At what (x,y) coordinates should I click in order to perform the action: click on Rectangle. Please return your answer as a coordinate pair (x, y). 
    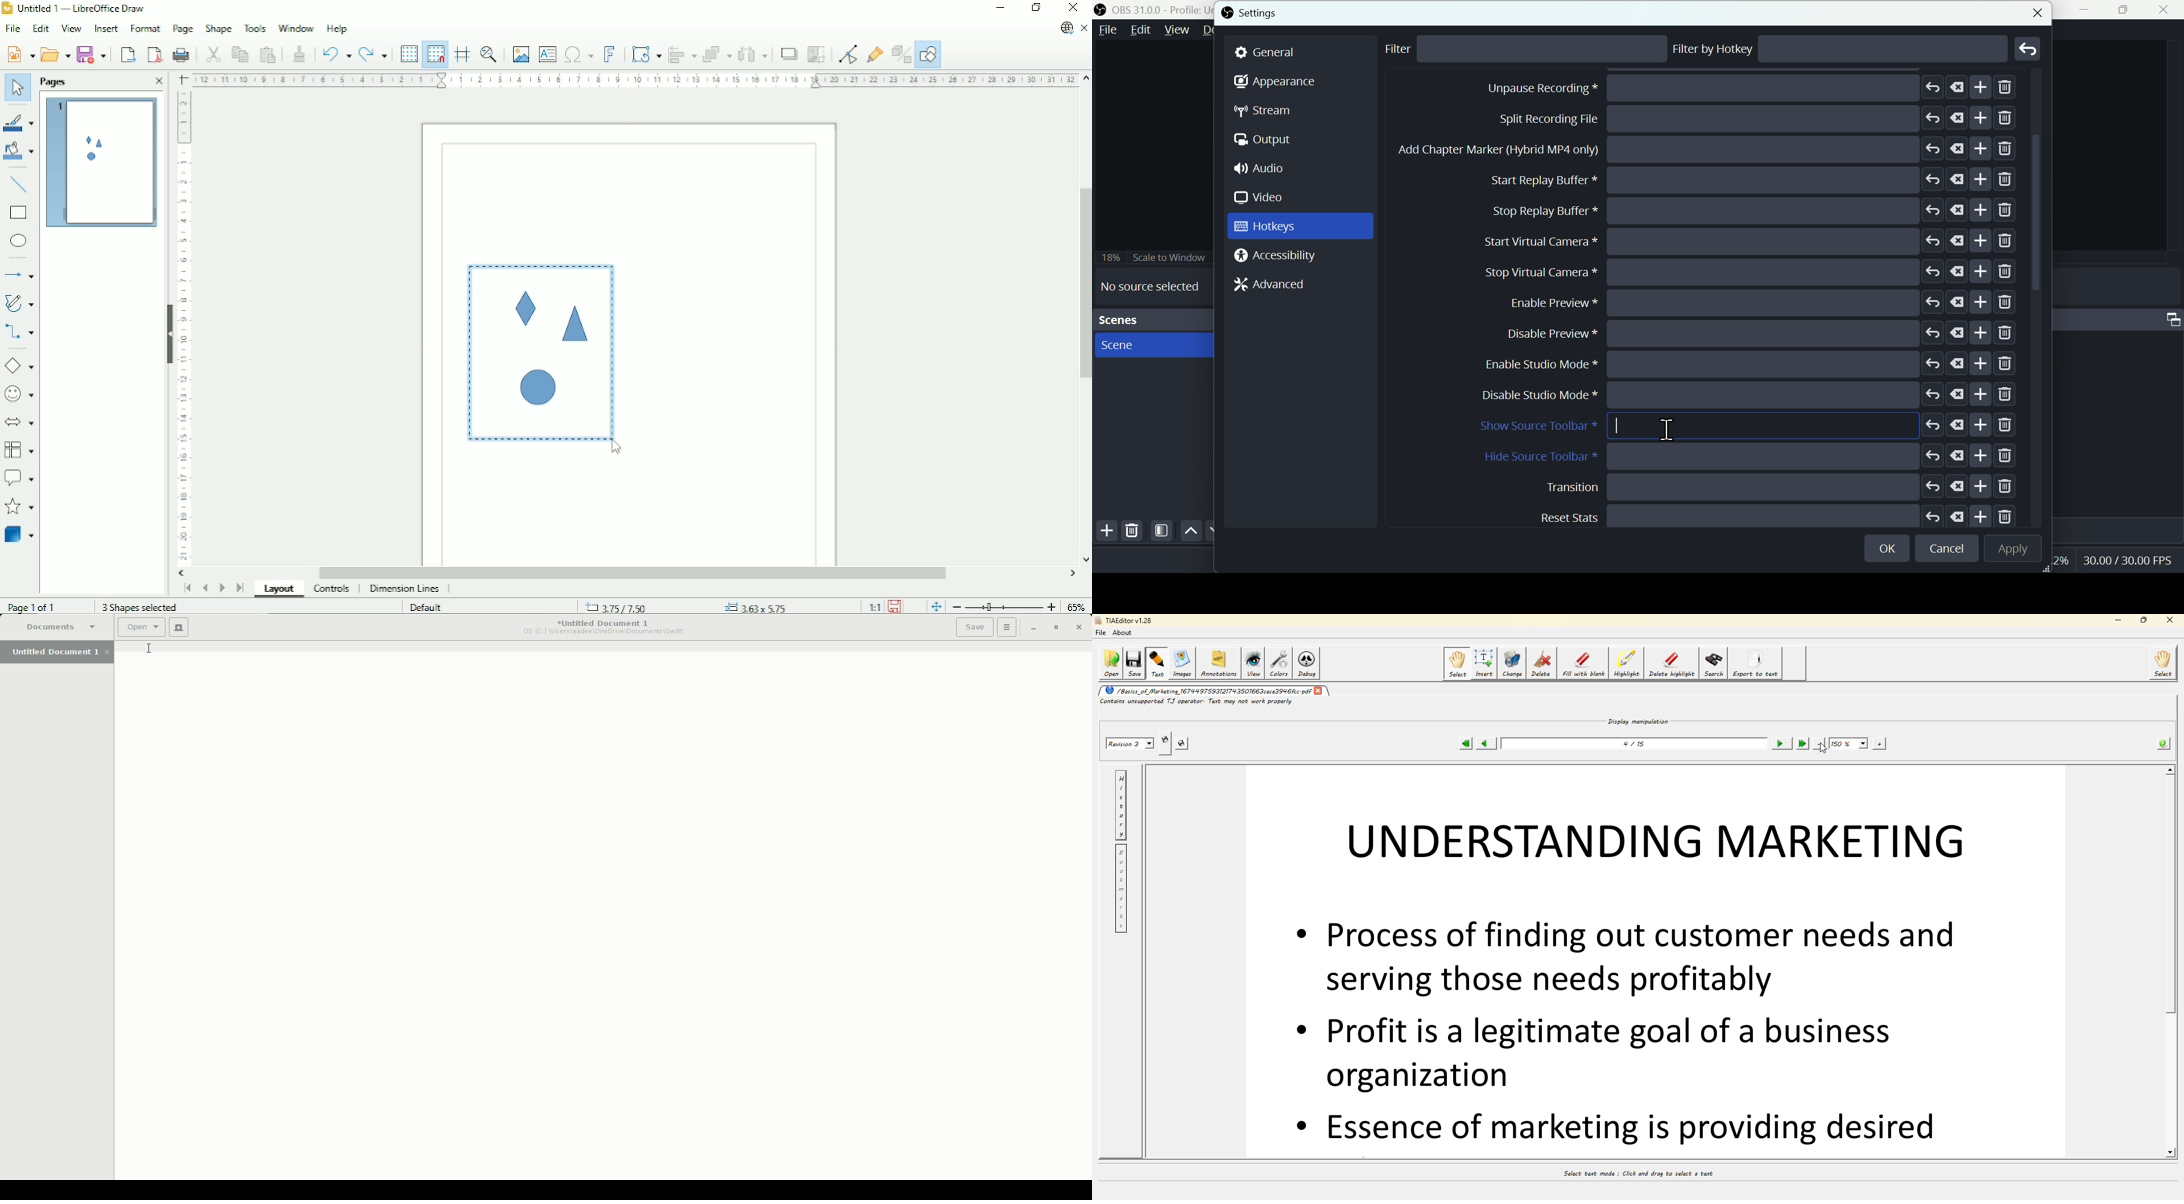
    Looking at the image, I should click on (19, 213).